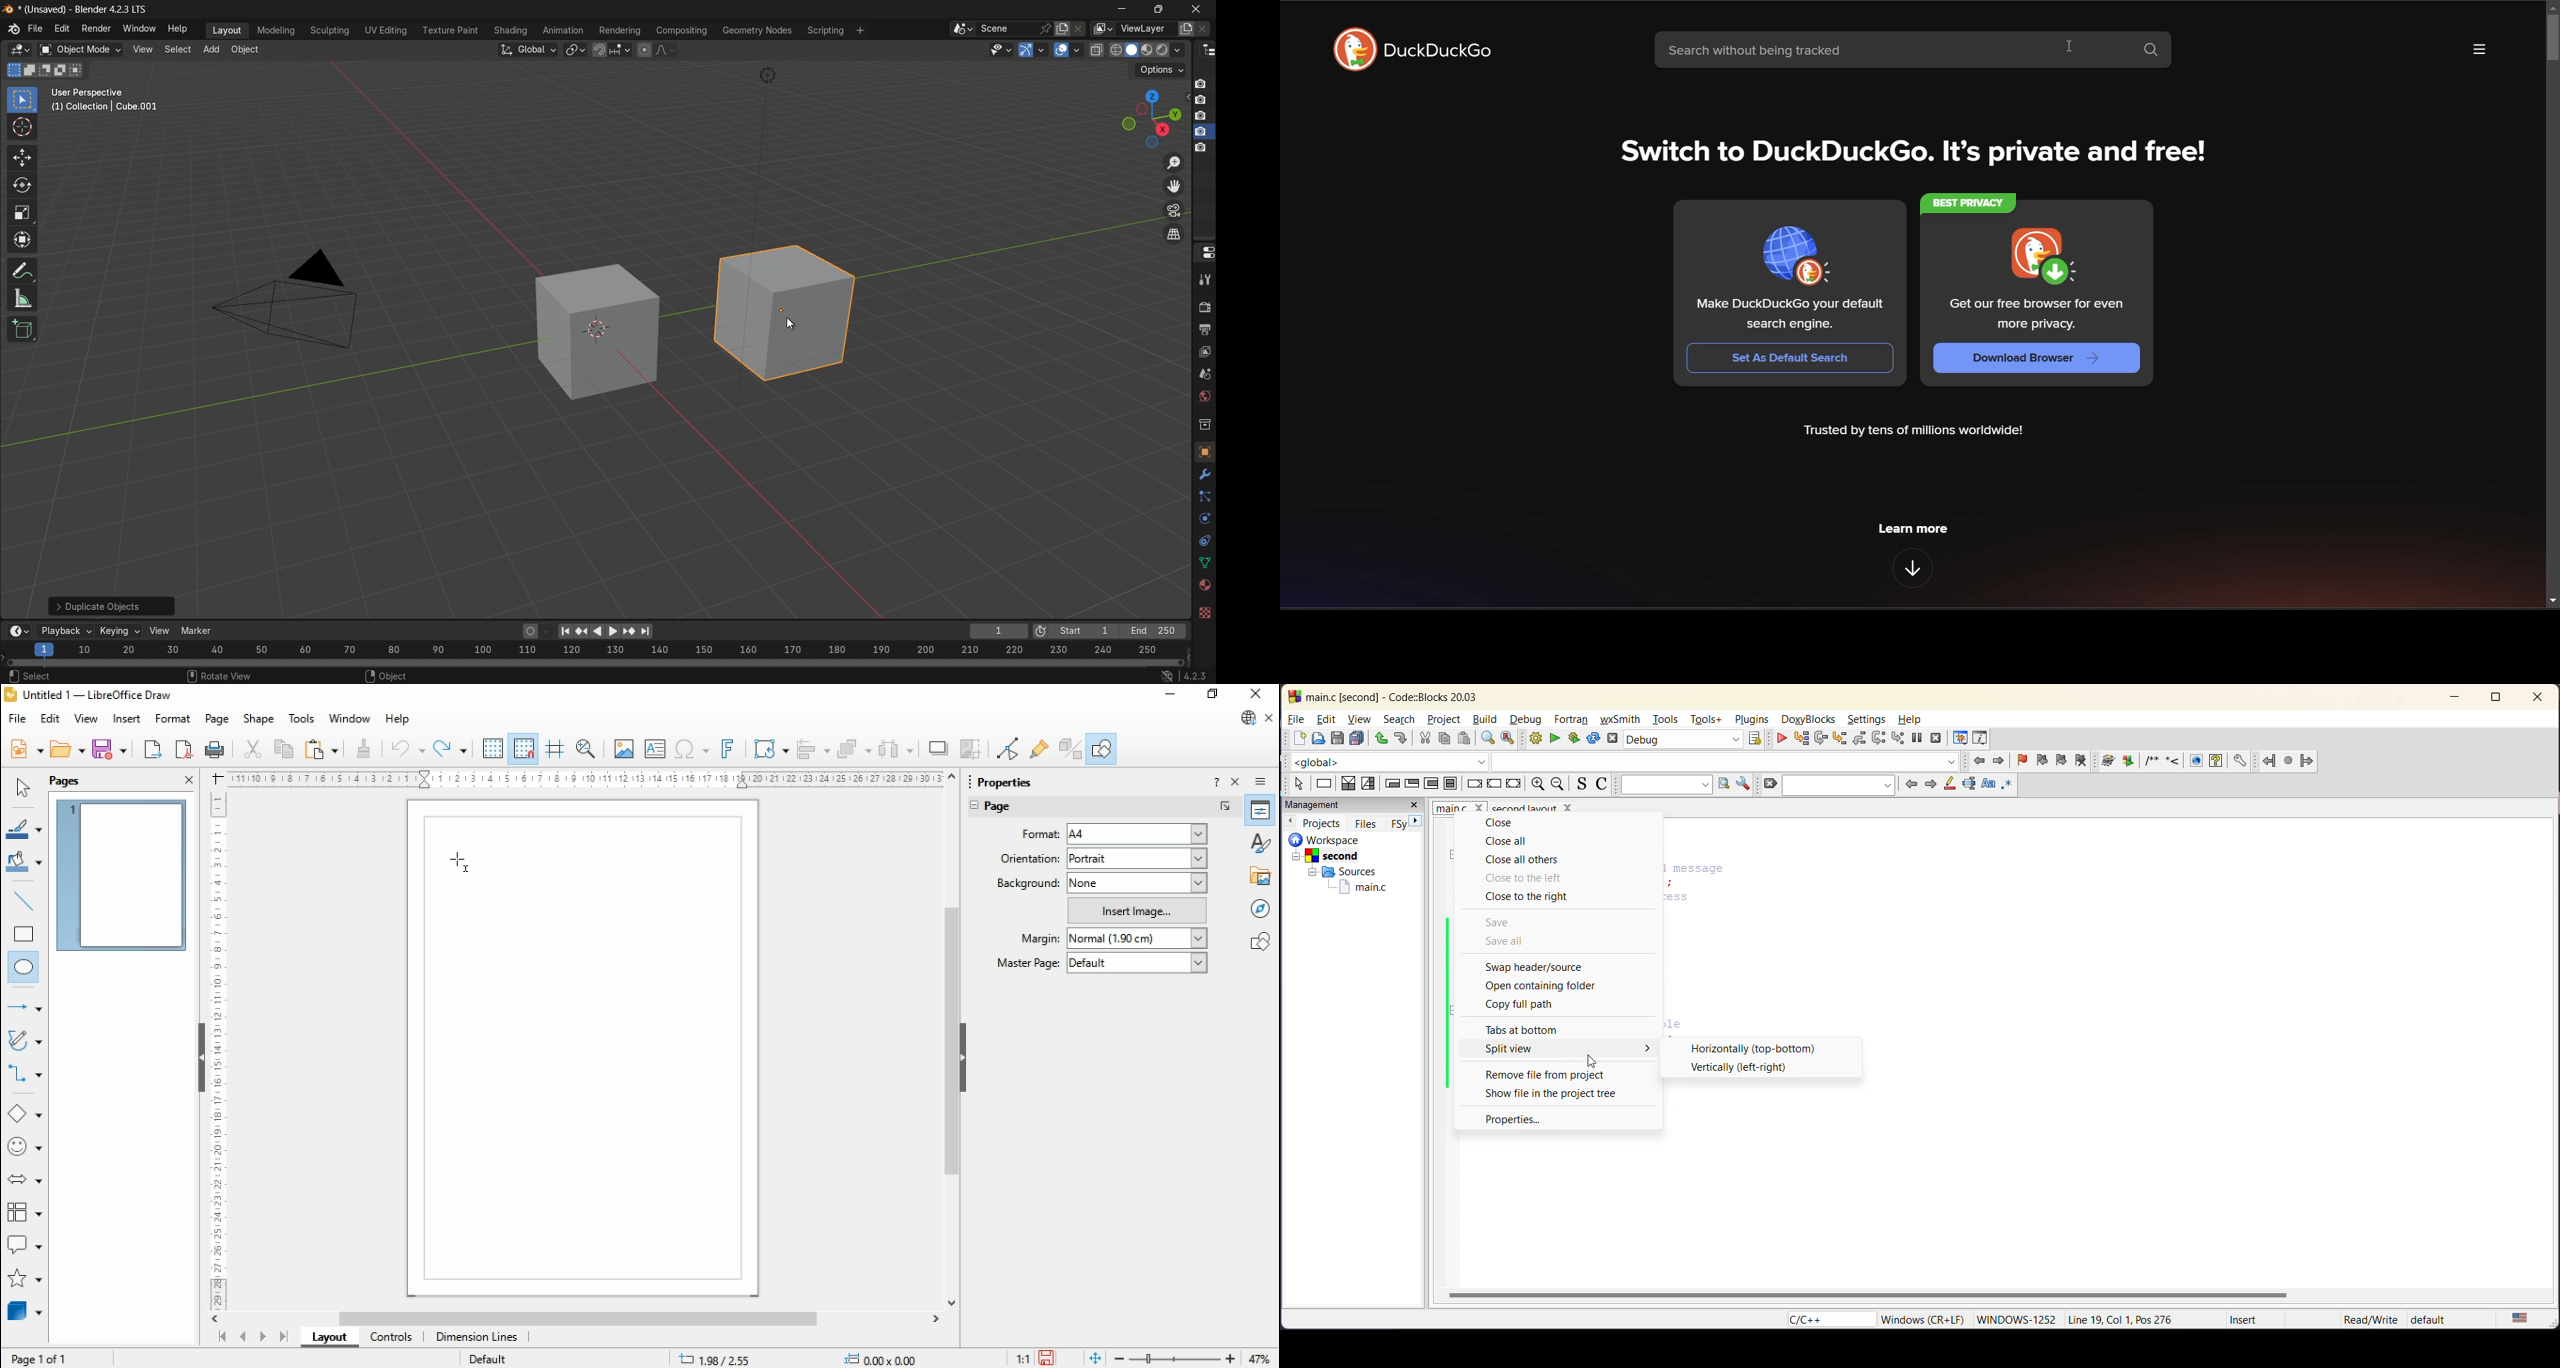  What do you see at coordinates (1493, 783) in the screenshot?
I see `continue instruction` at bounding box center [1493, 783].